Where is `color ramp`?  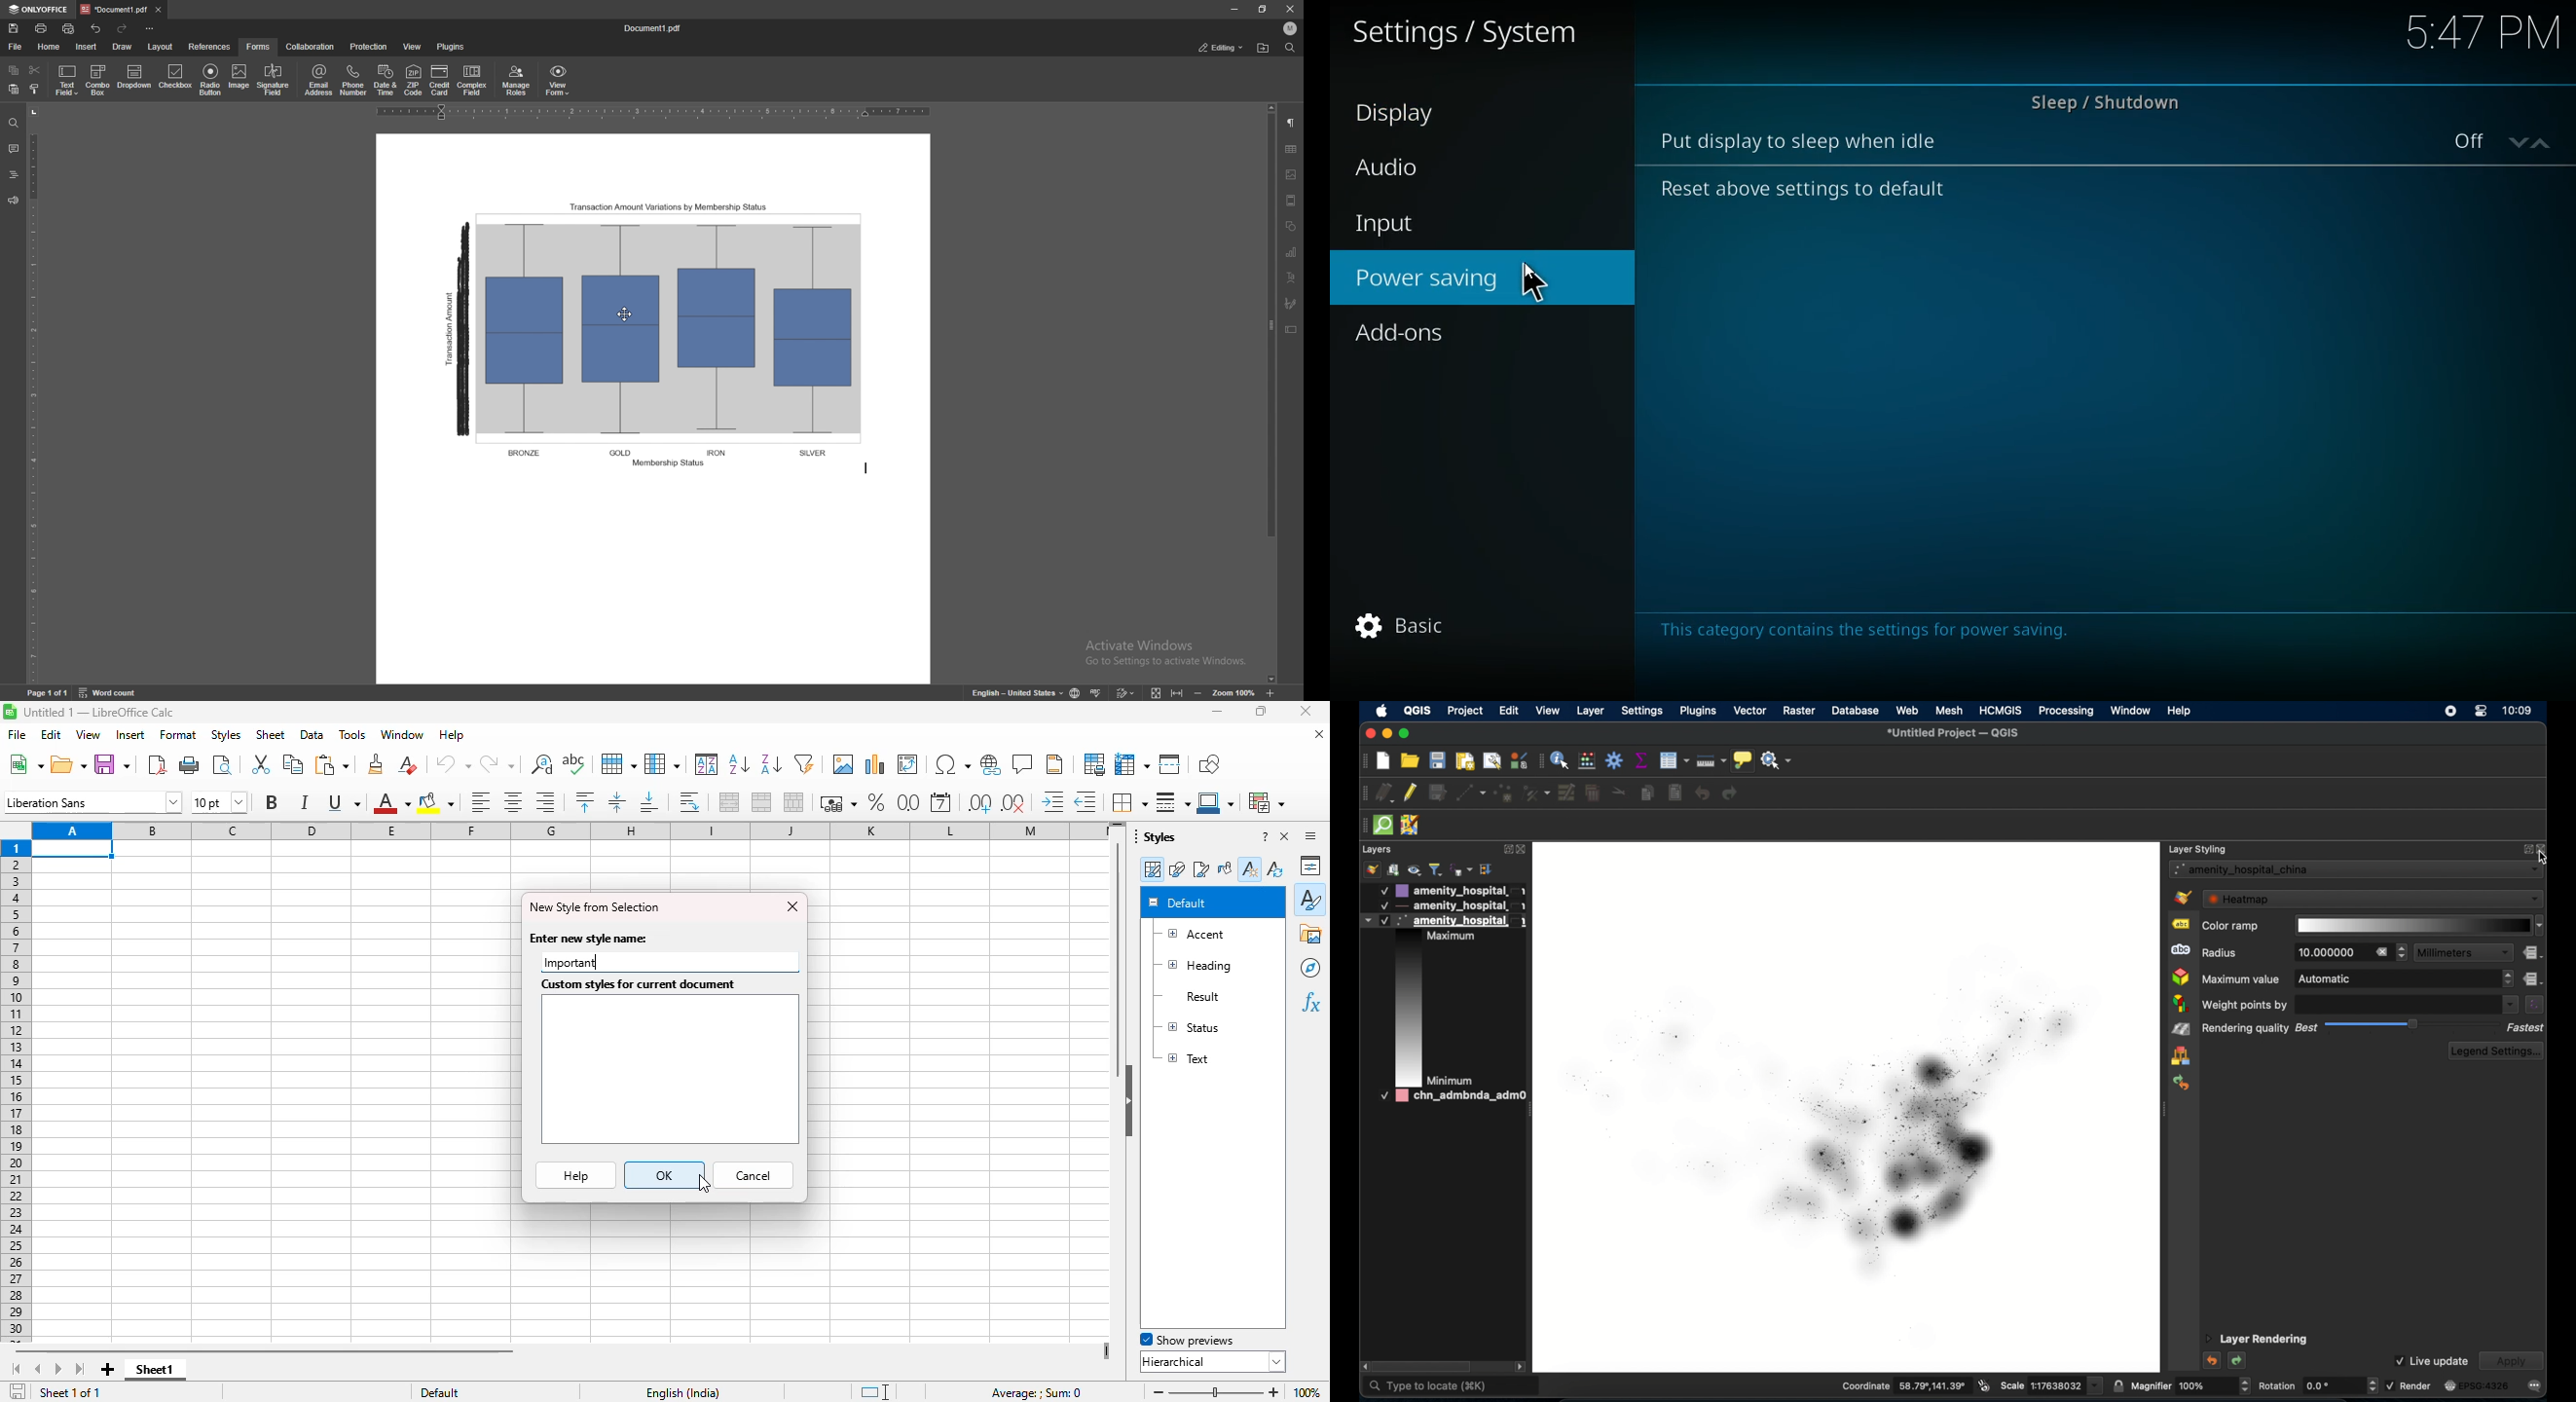
color ramp is located at coordinates (2230, 927).